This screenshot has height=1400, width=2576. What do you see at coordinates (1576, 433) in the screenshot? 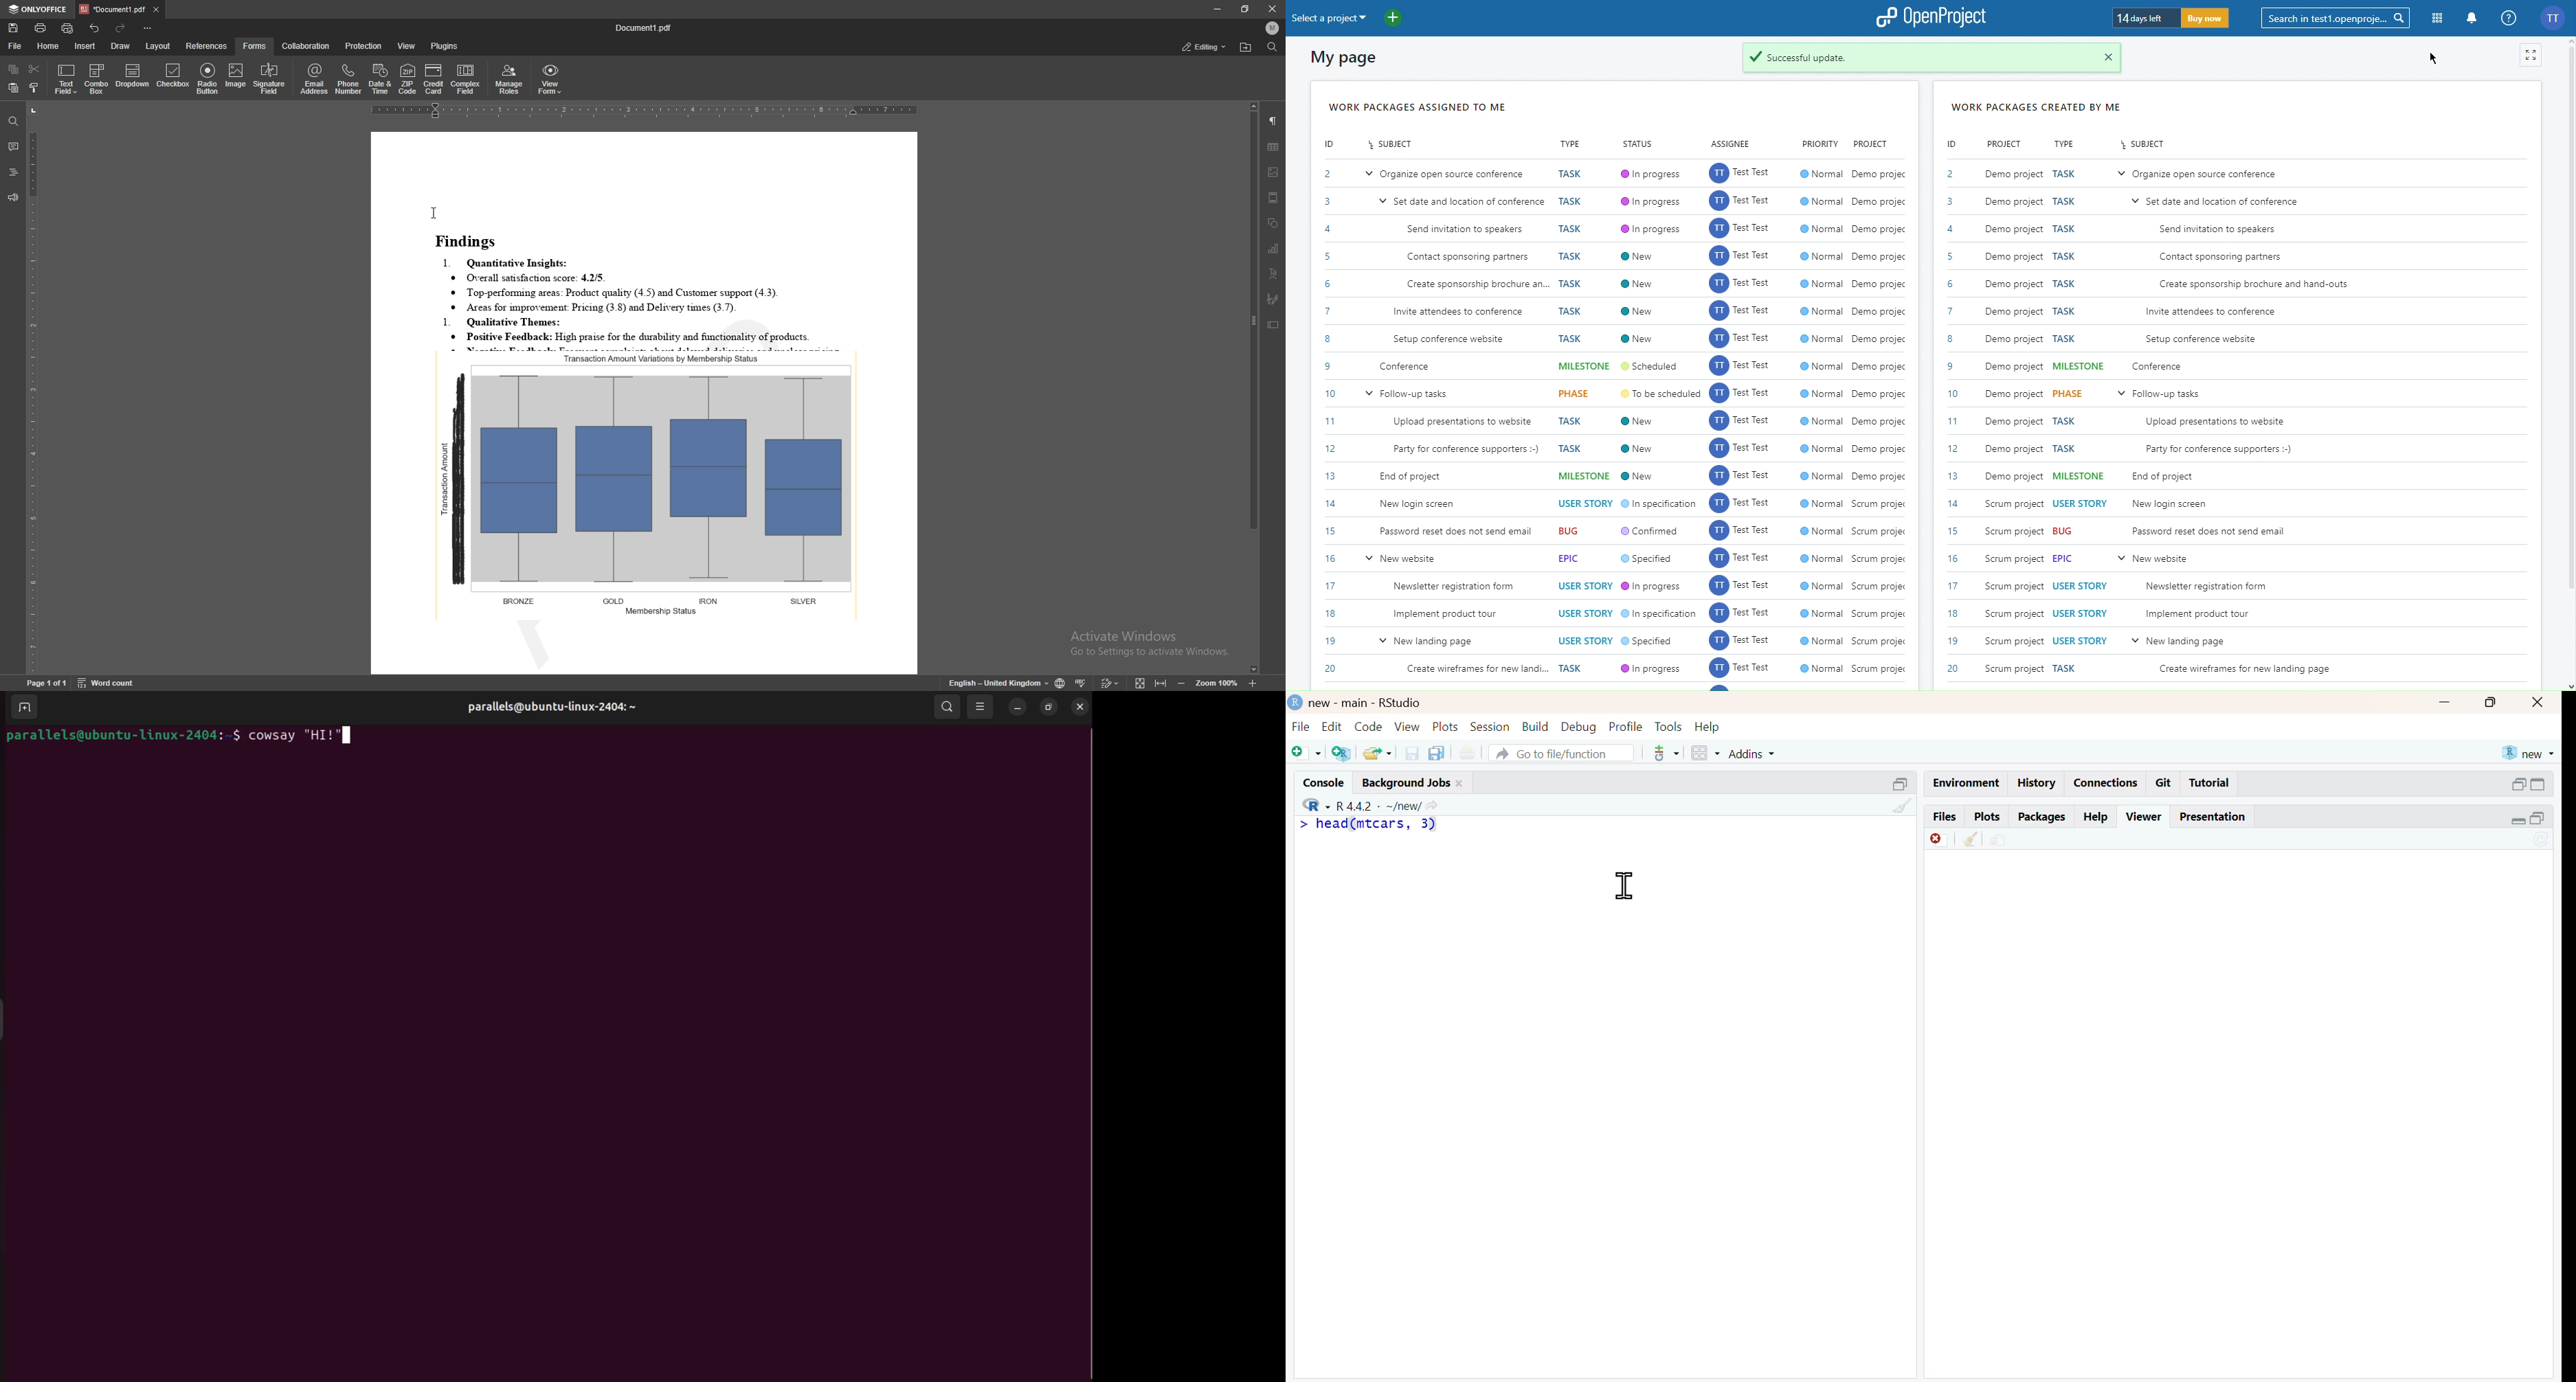
I see `Task` at bounding box center [1576, 433].